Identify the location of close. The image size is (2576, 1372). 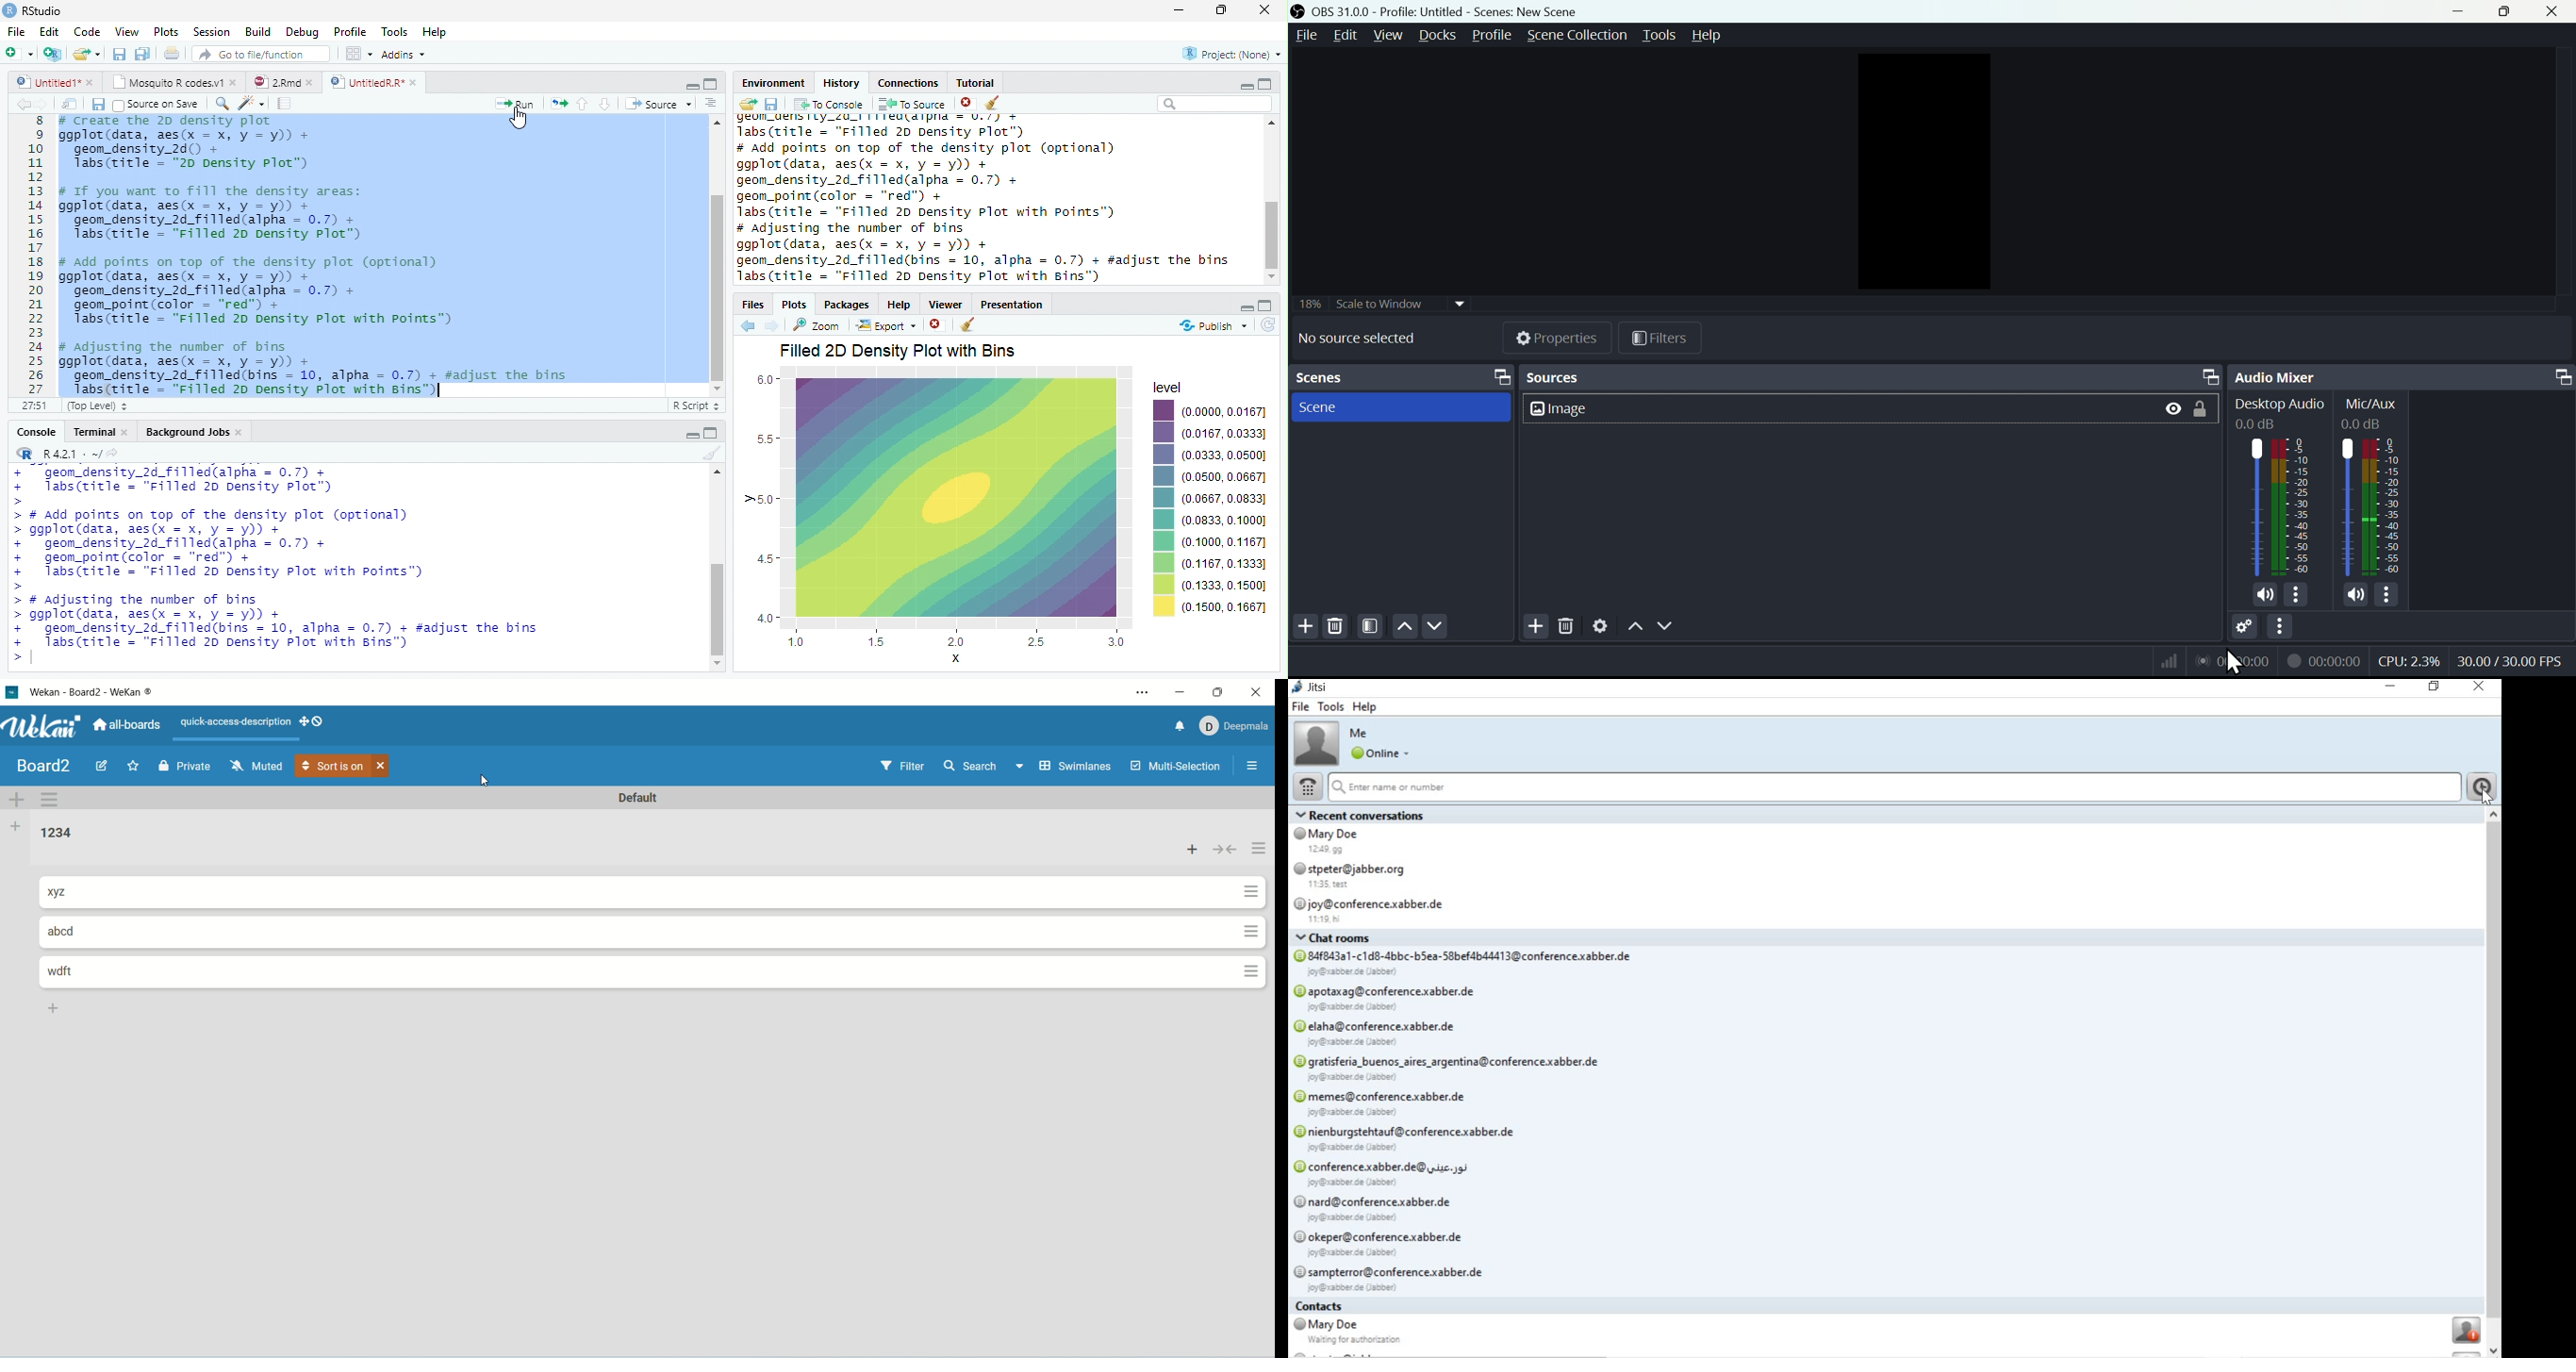
(967, 104).